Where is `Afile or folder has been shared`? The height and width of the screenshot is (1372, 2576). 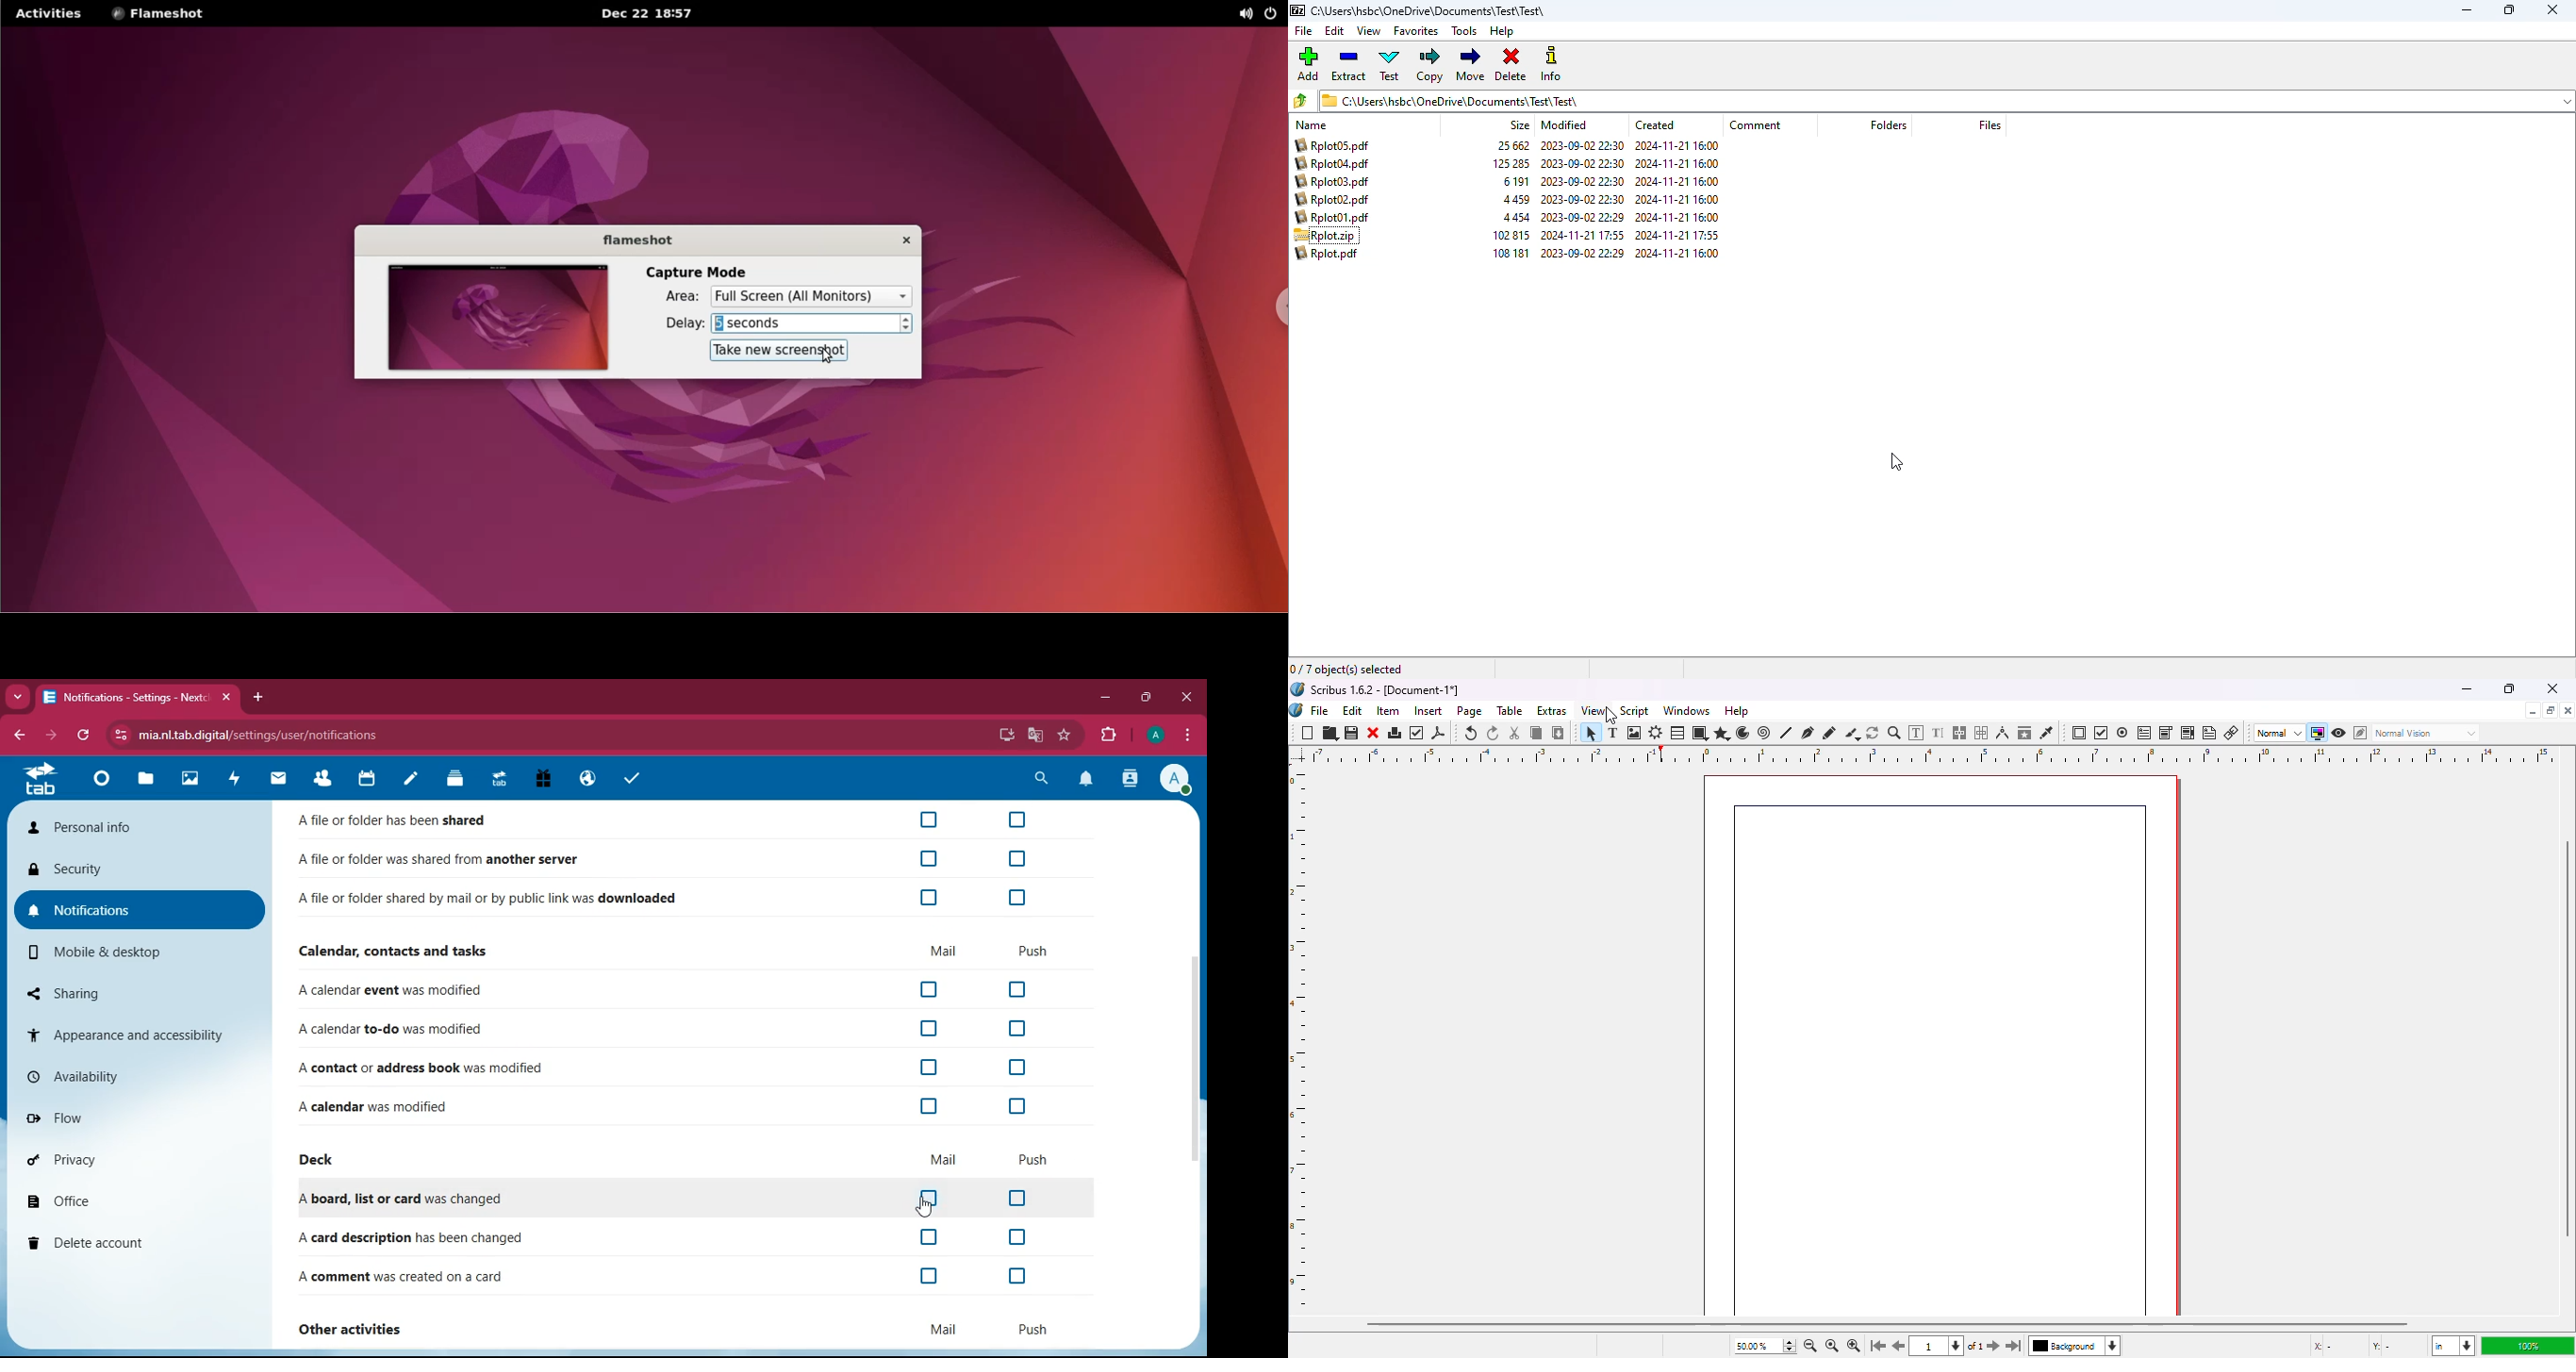 Afile or folder has been shared is located at coordinates (397, 819).